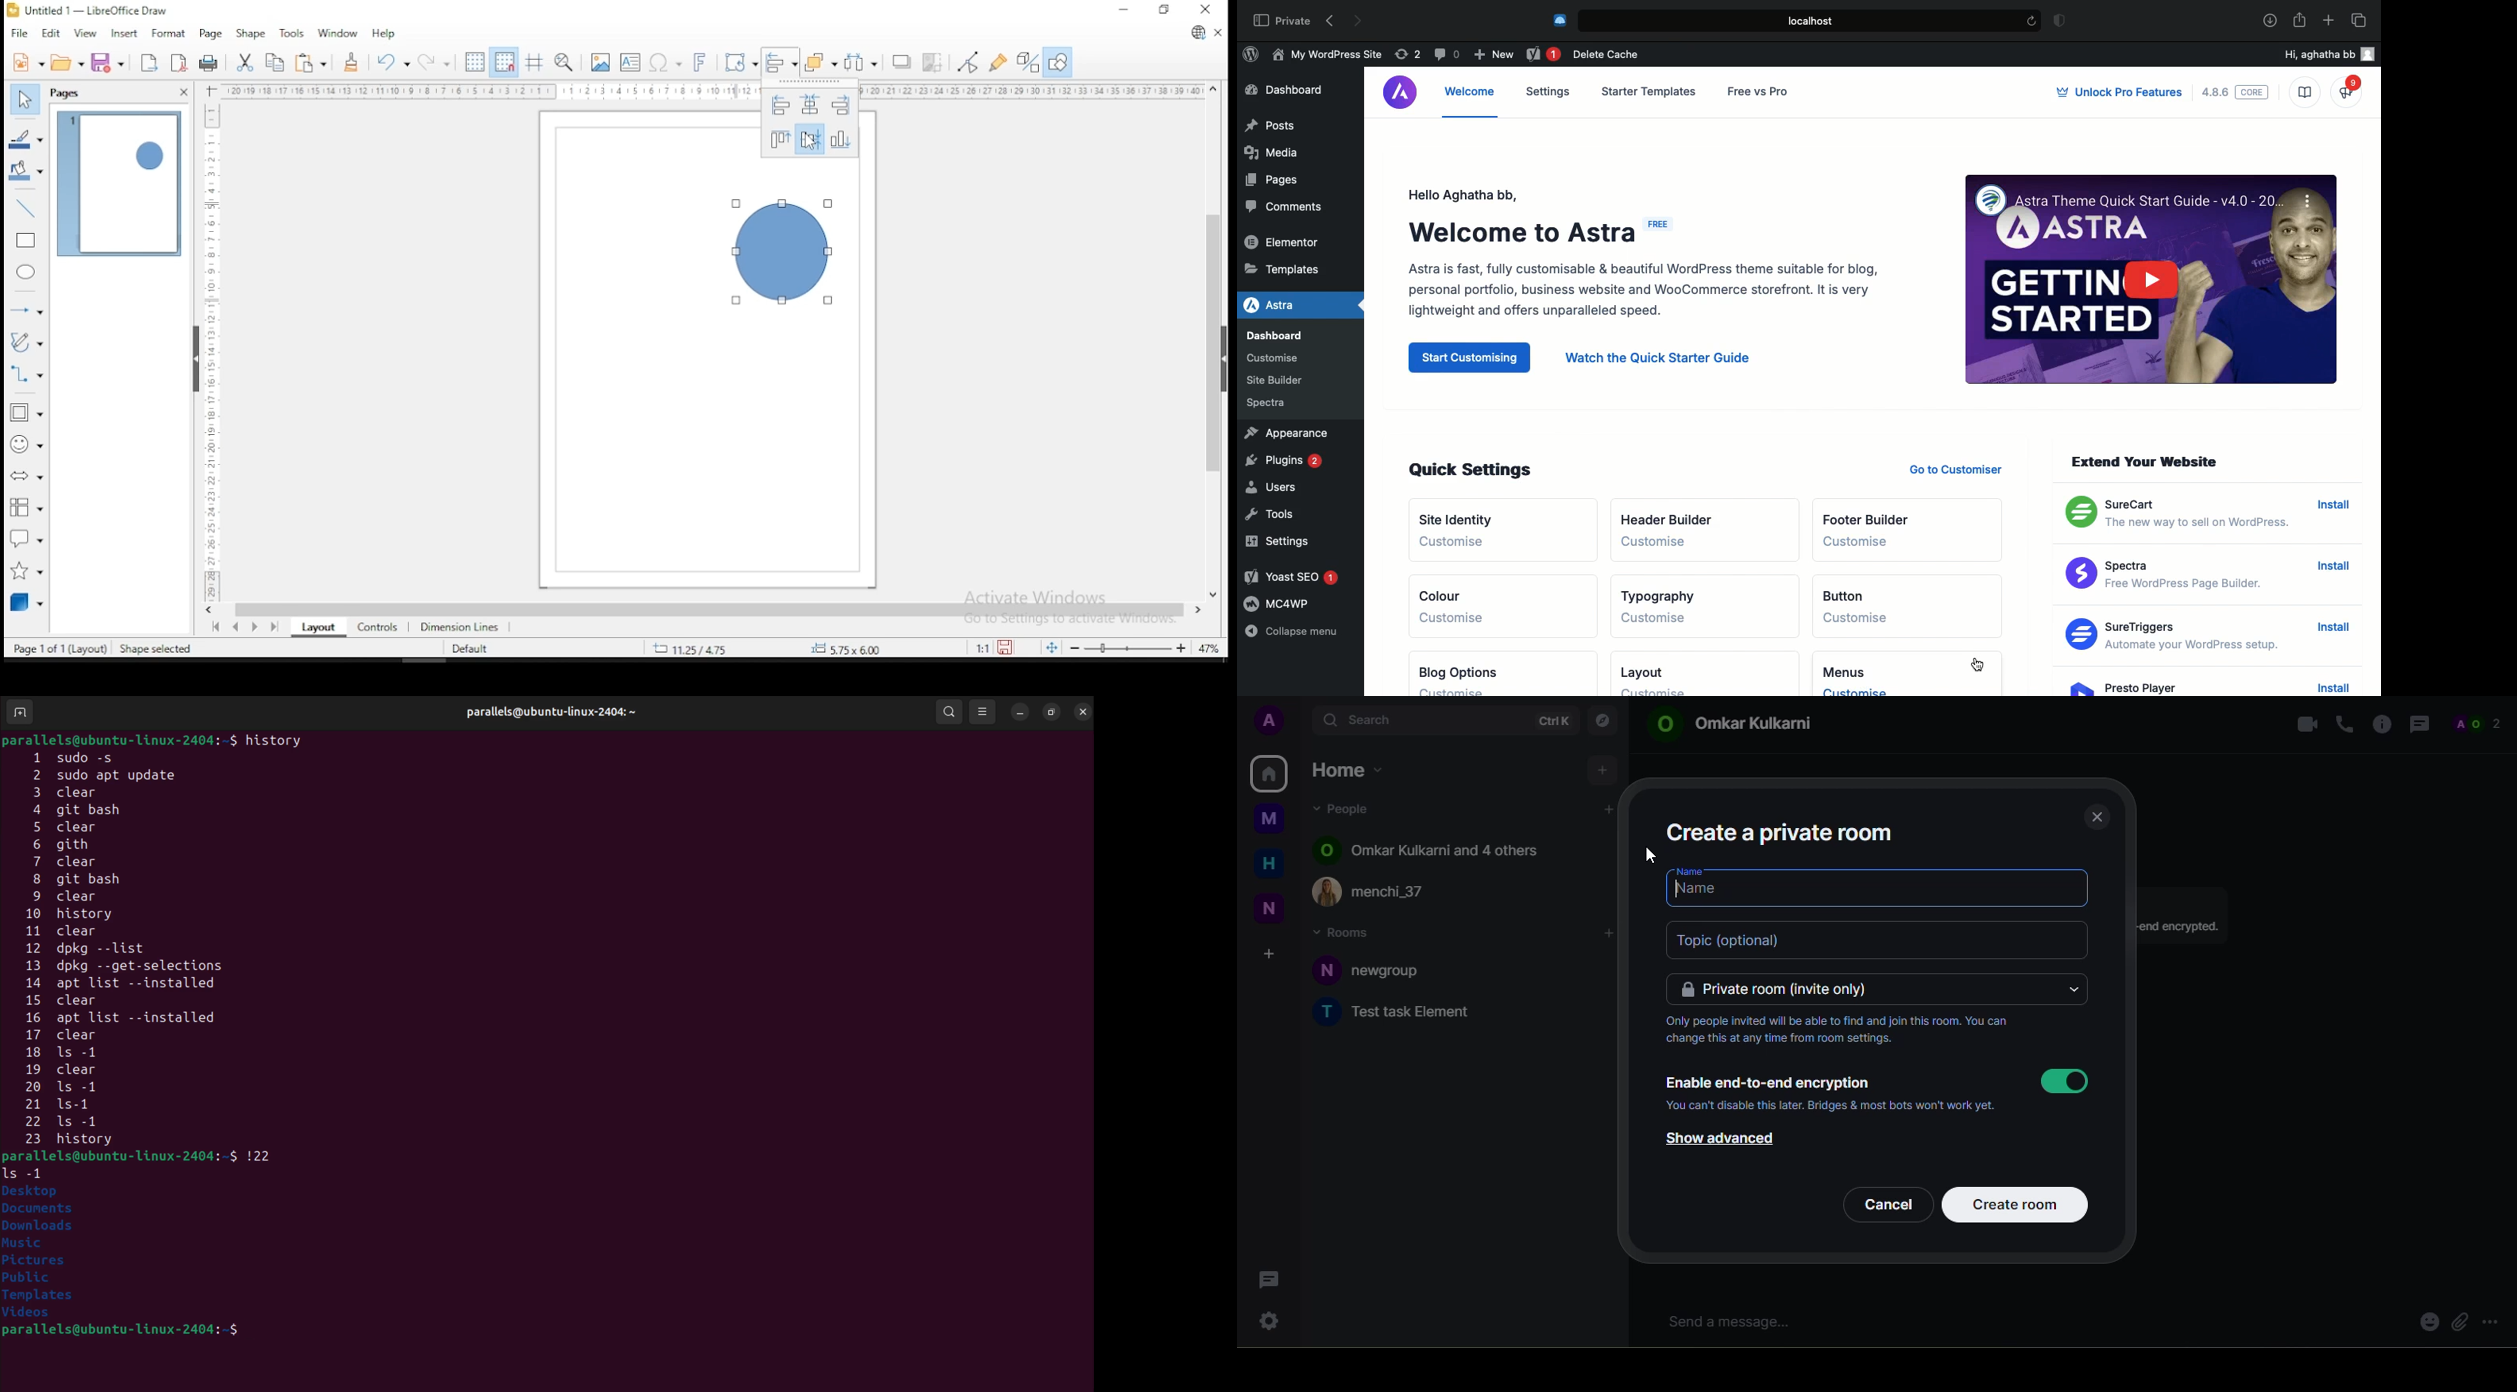 This screenshot has height=1400, width=2520. What do you see at coordinates (1058, 63) in the screenshot?
I see `show draw functions` at bounding box center [1058, 63].